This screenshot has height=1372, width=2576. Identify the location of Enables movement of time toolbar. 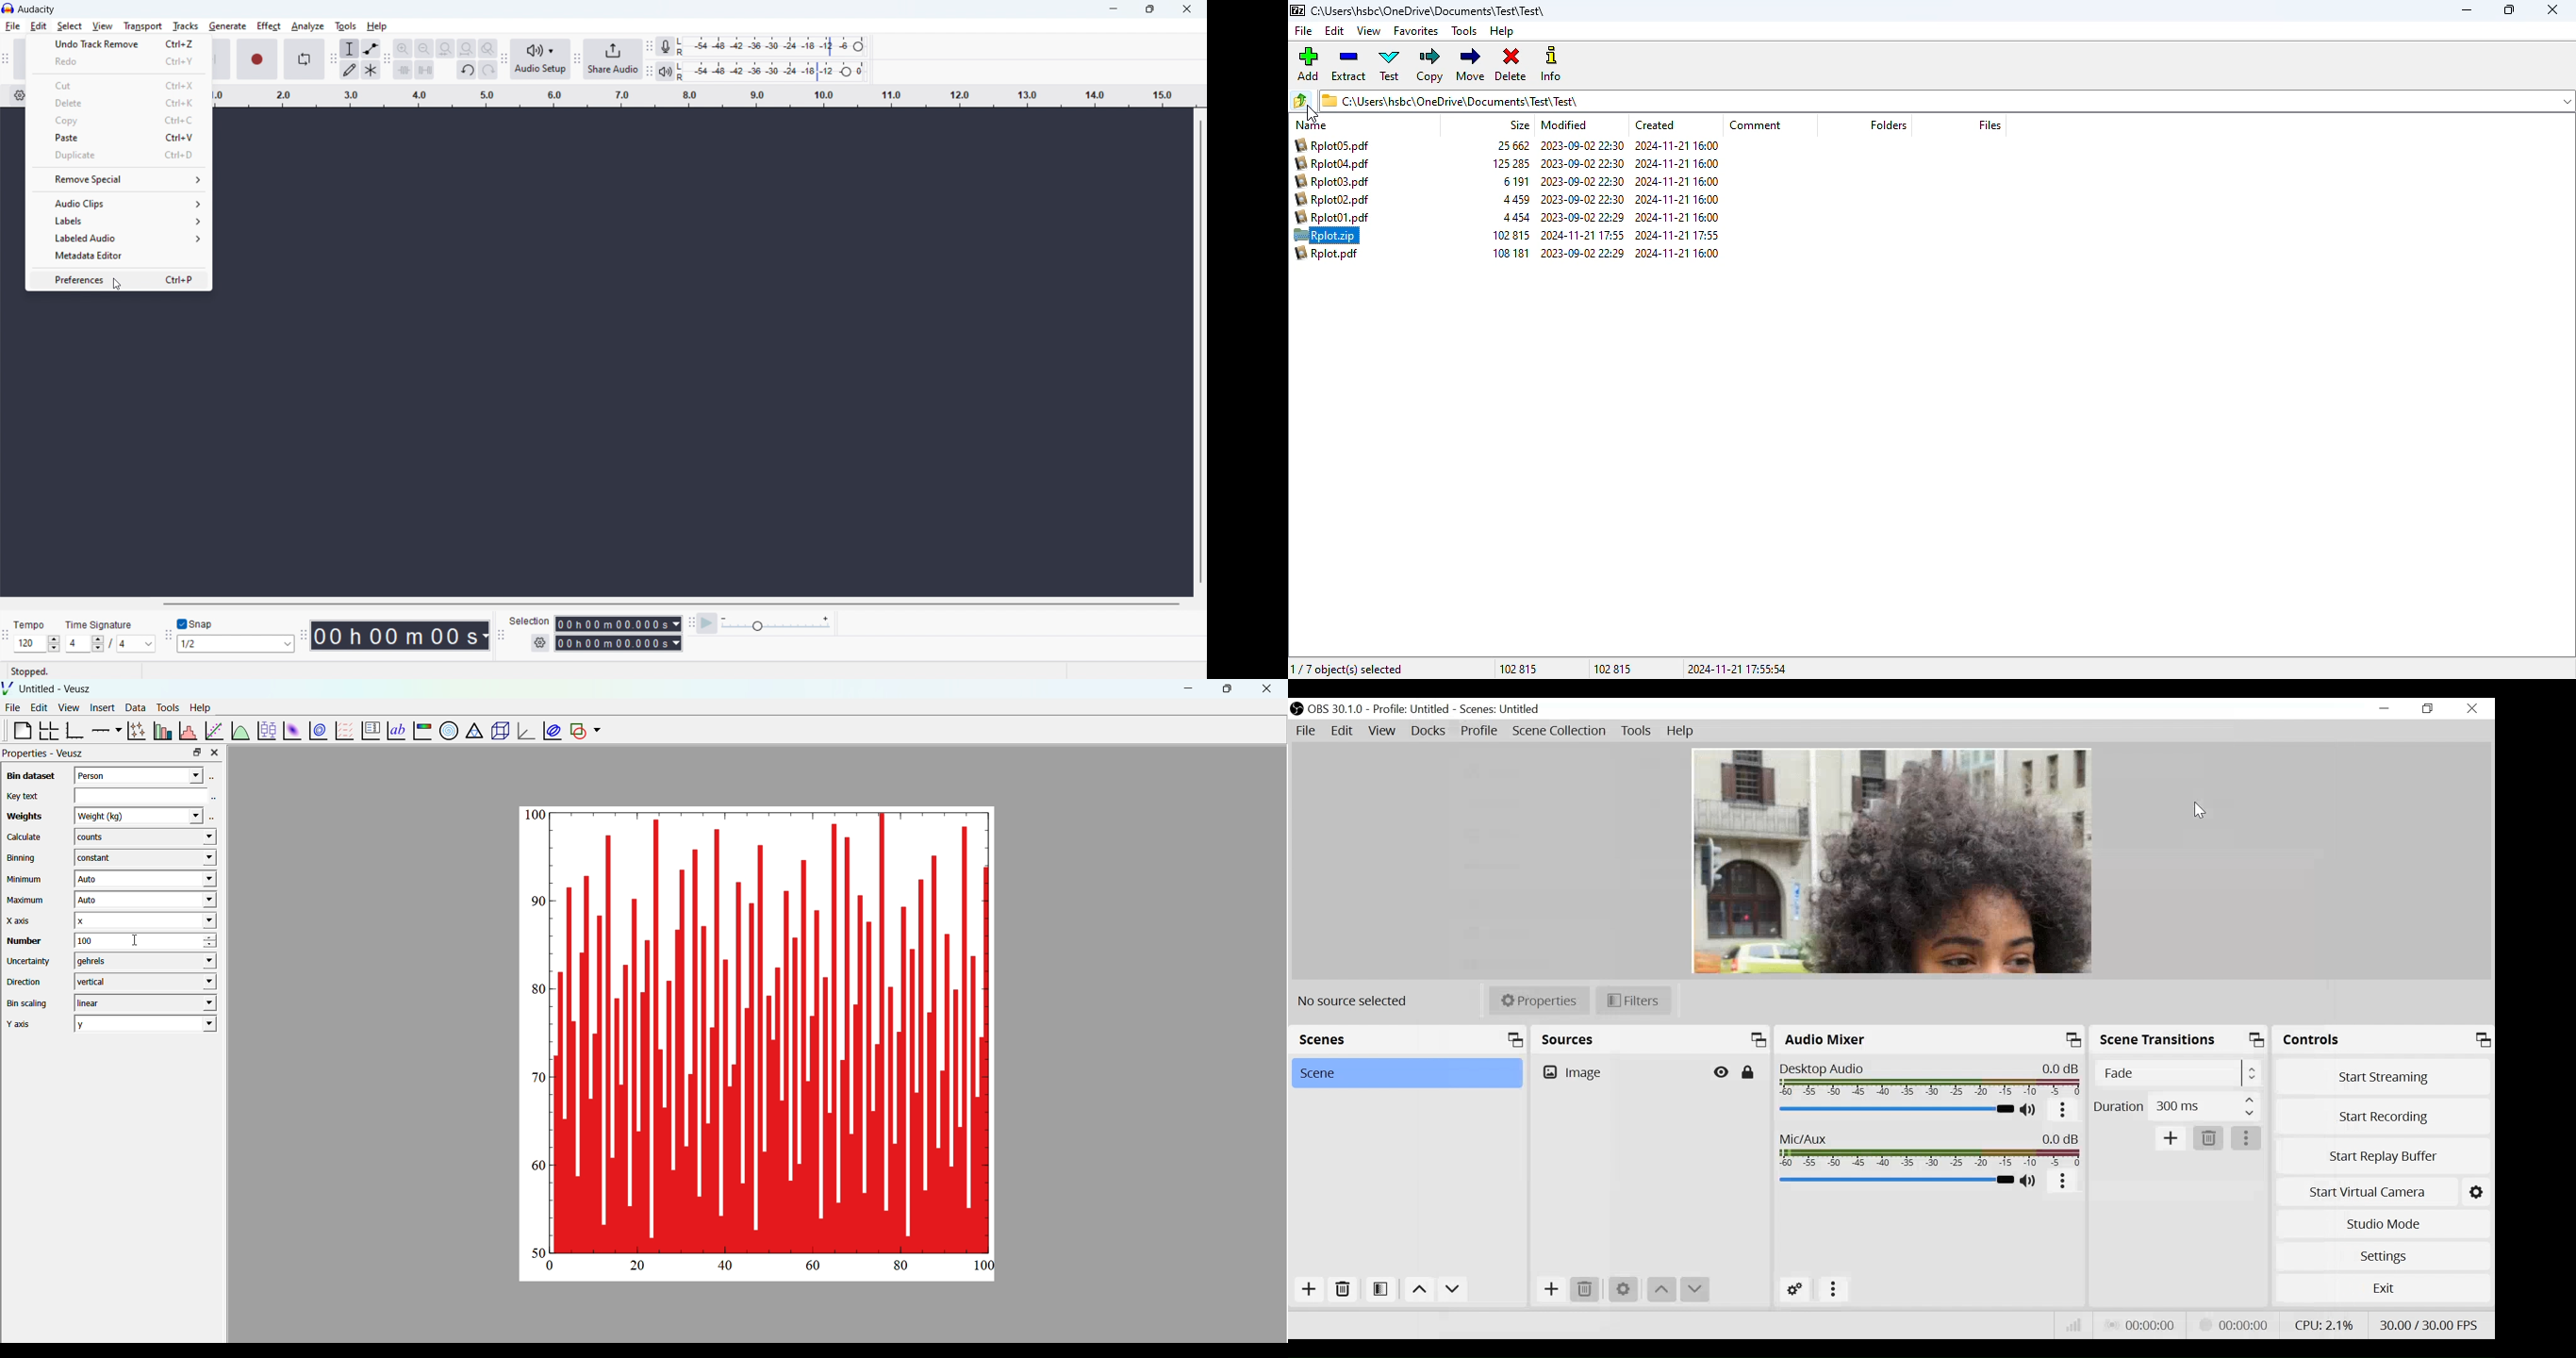
(304, 636).